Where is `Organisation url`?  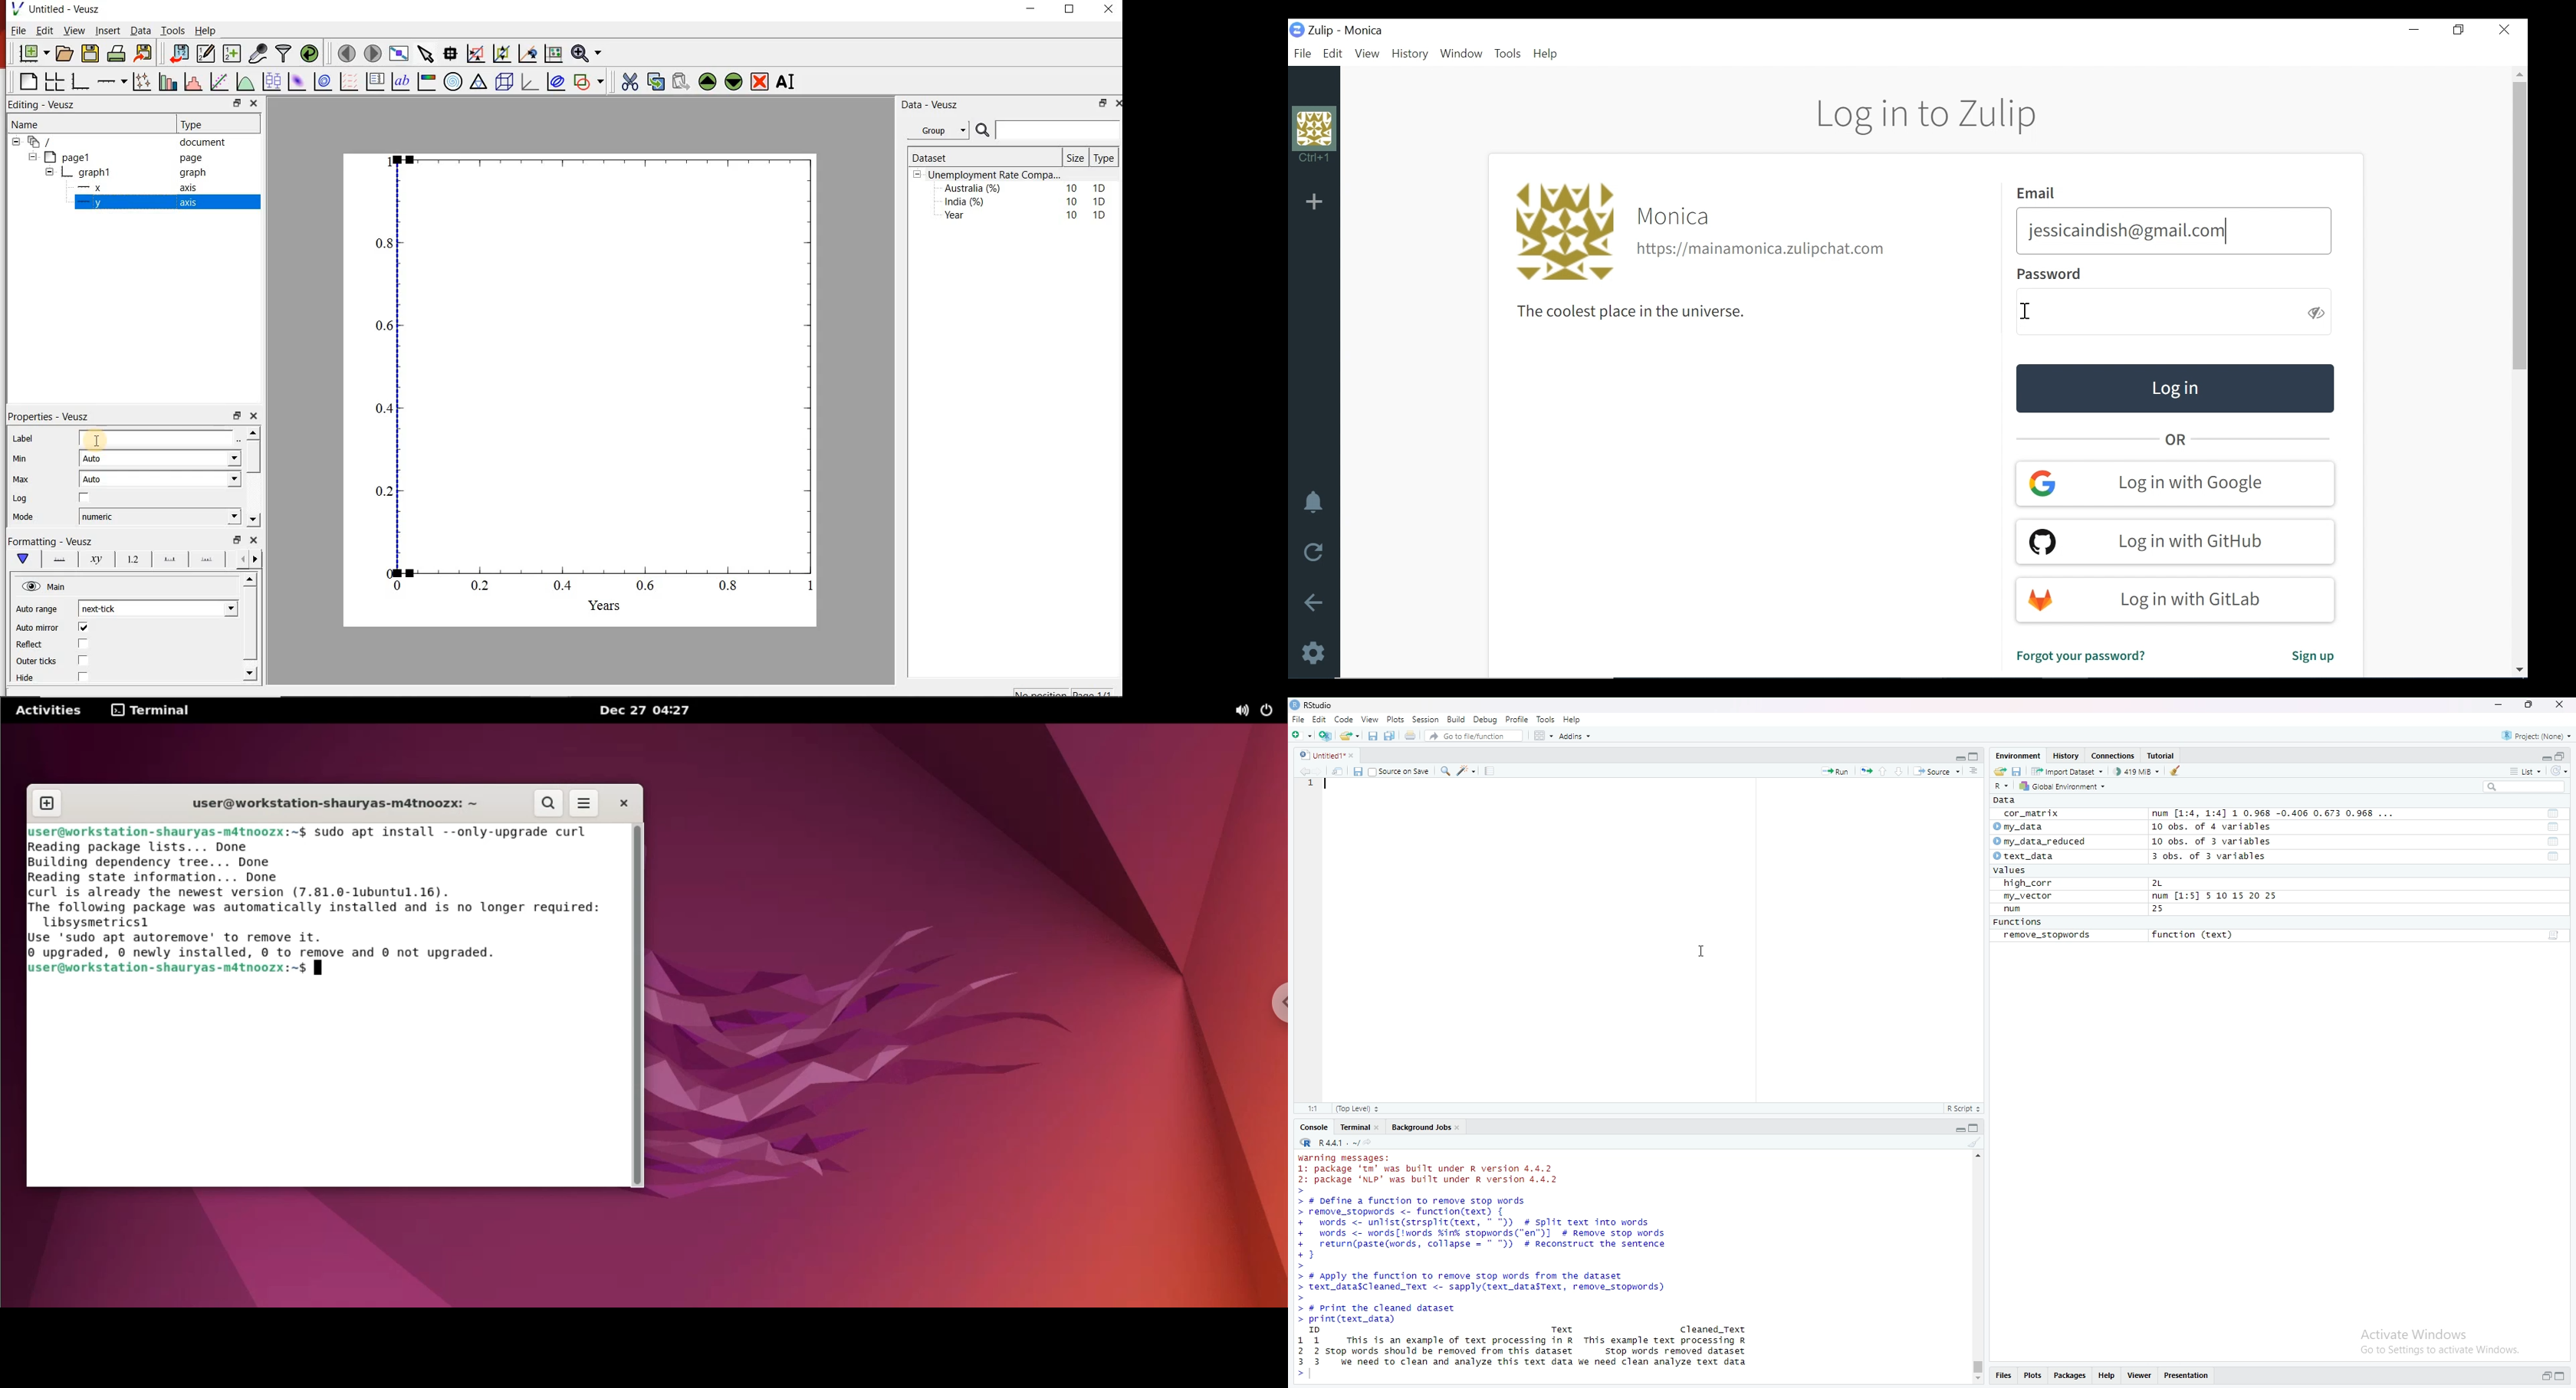
Organisation url is located at coordinates (1763, 250).